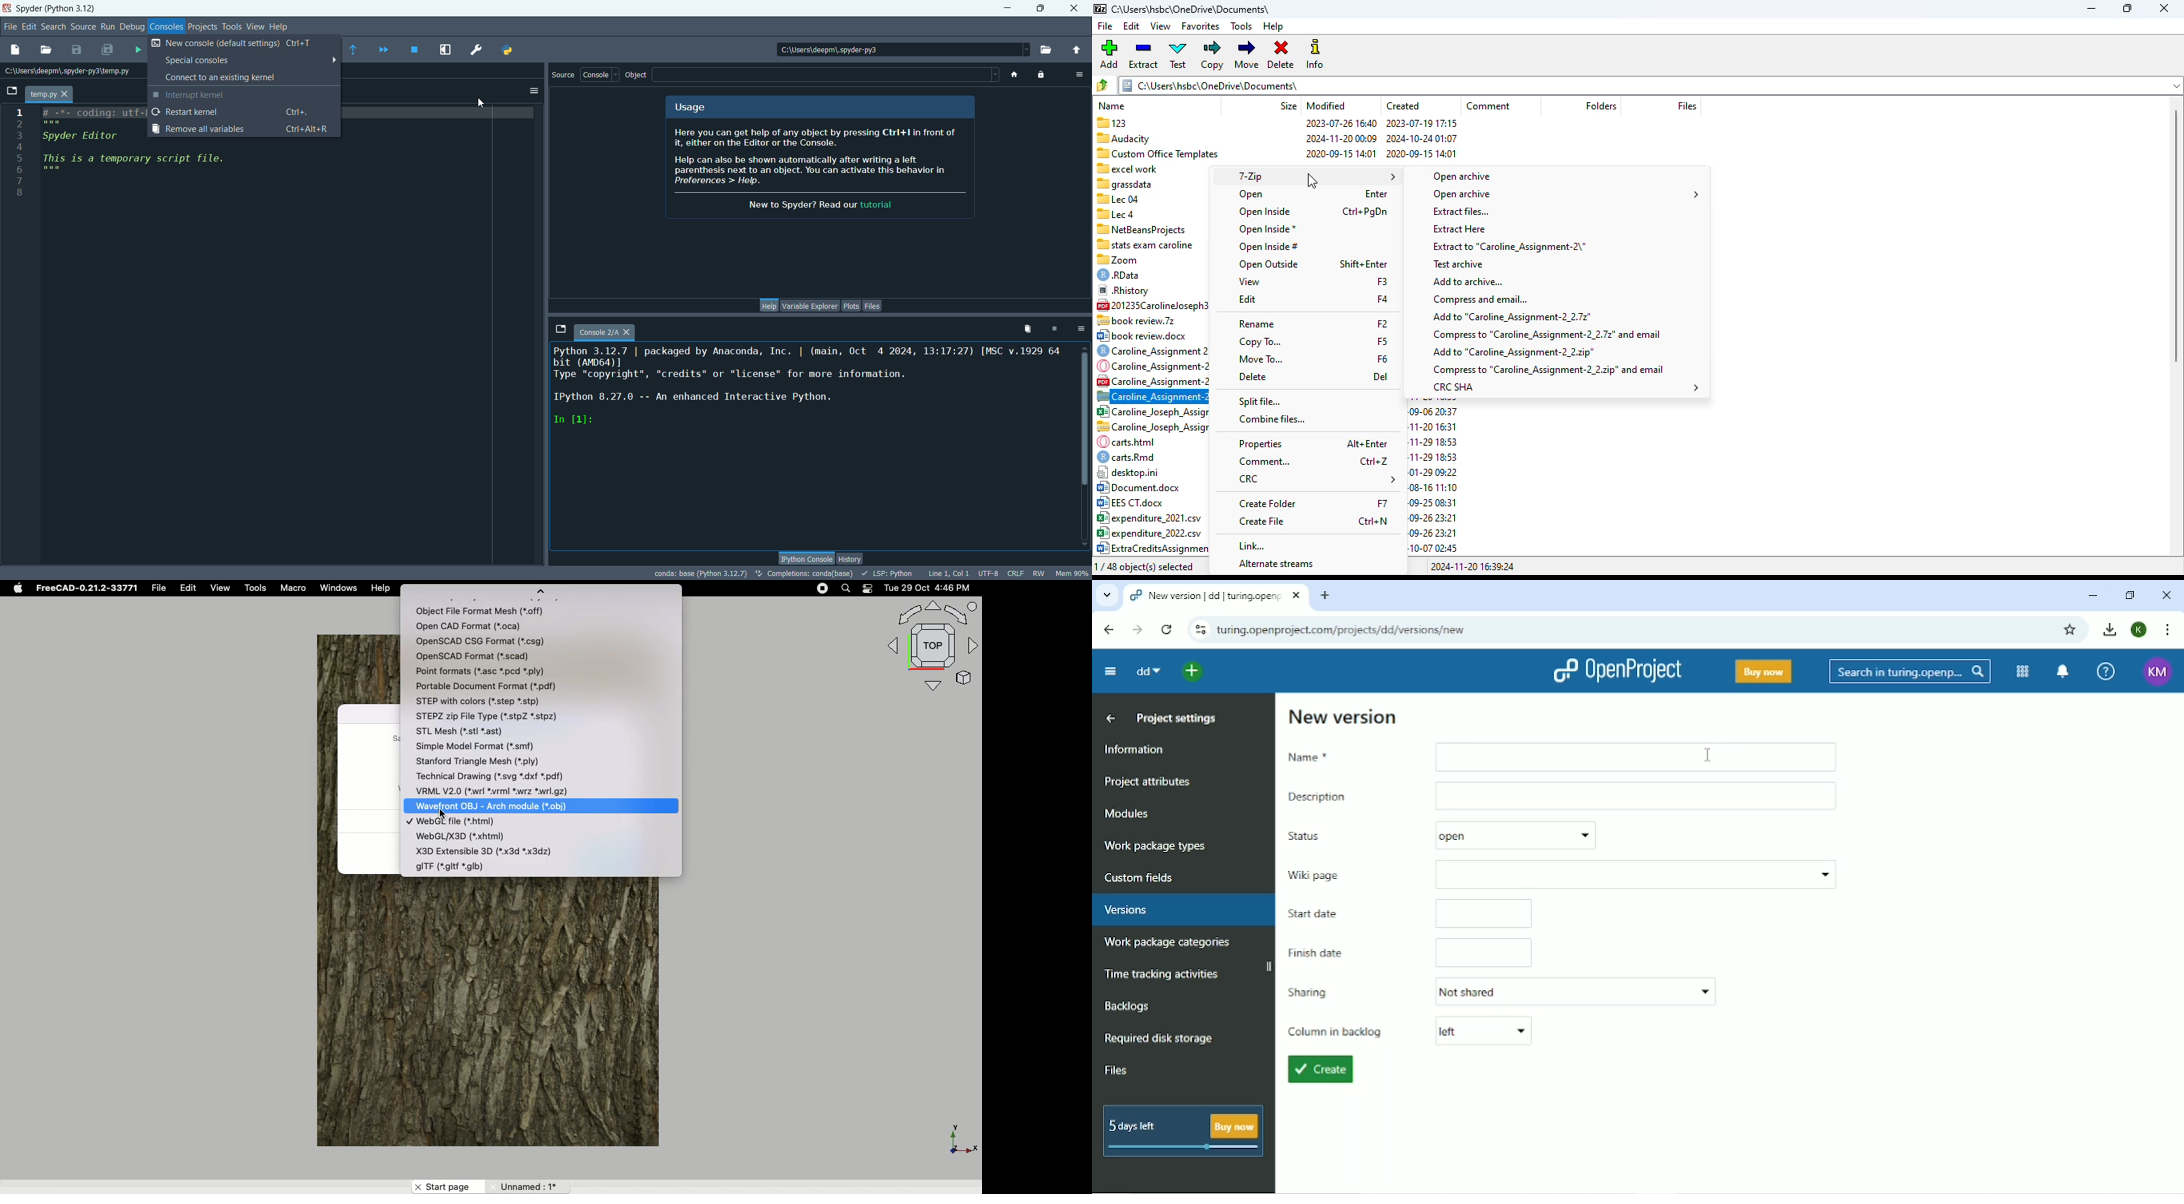  I want to click on Buy now, so click(1765, 671).